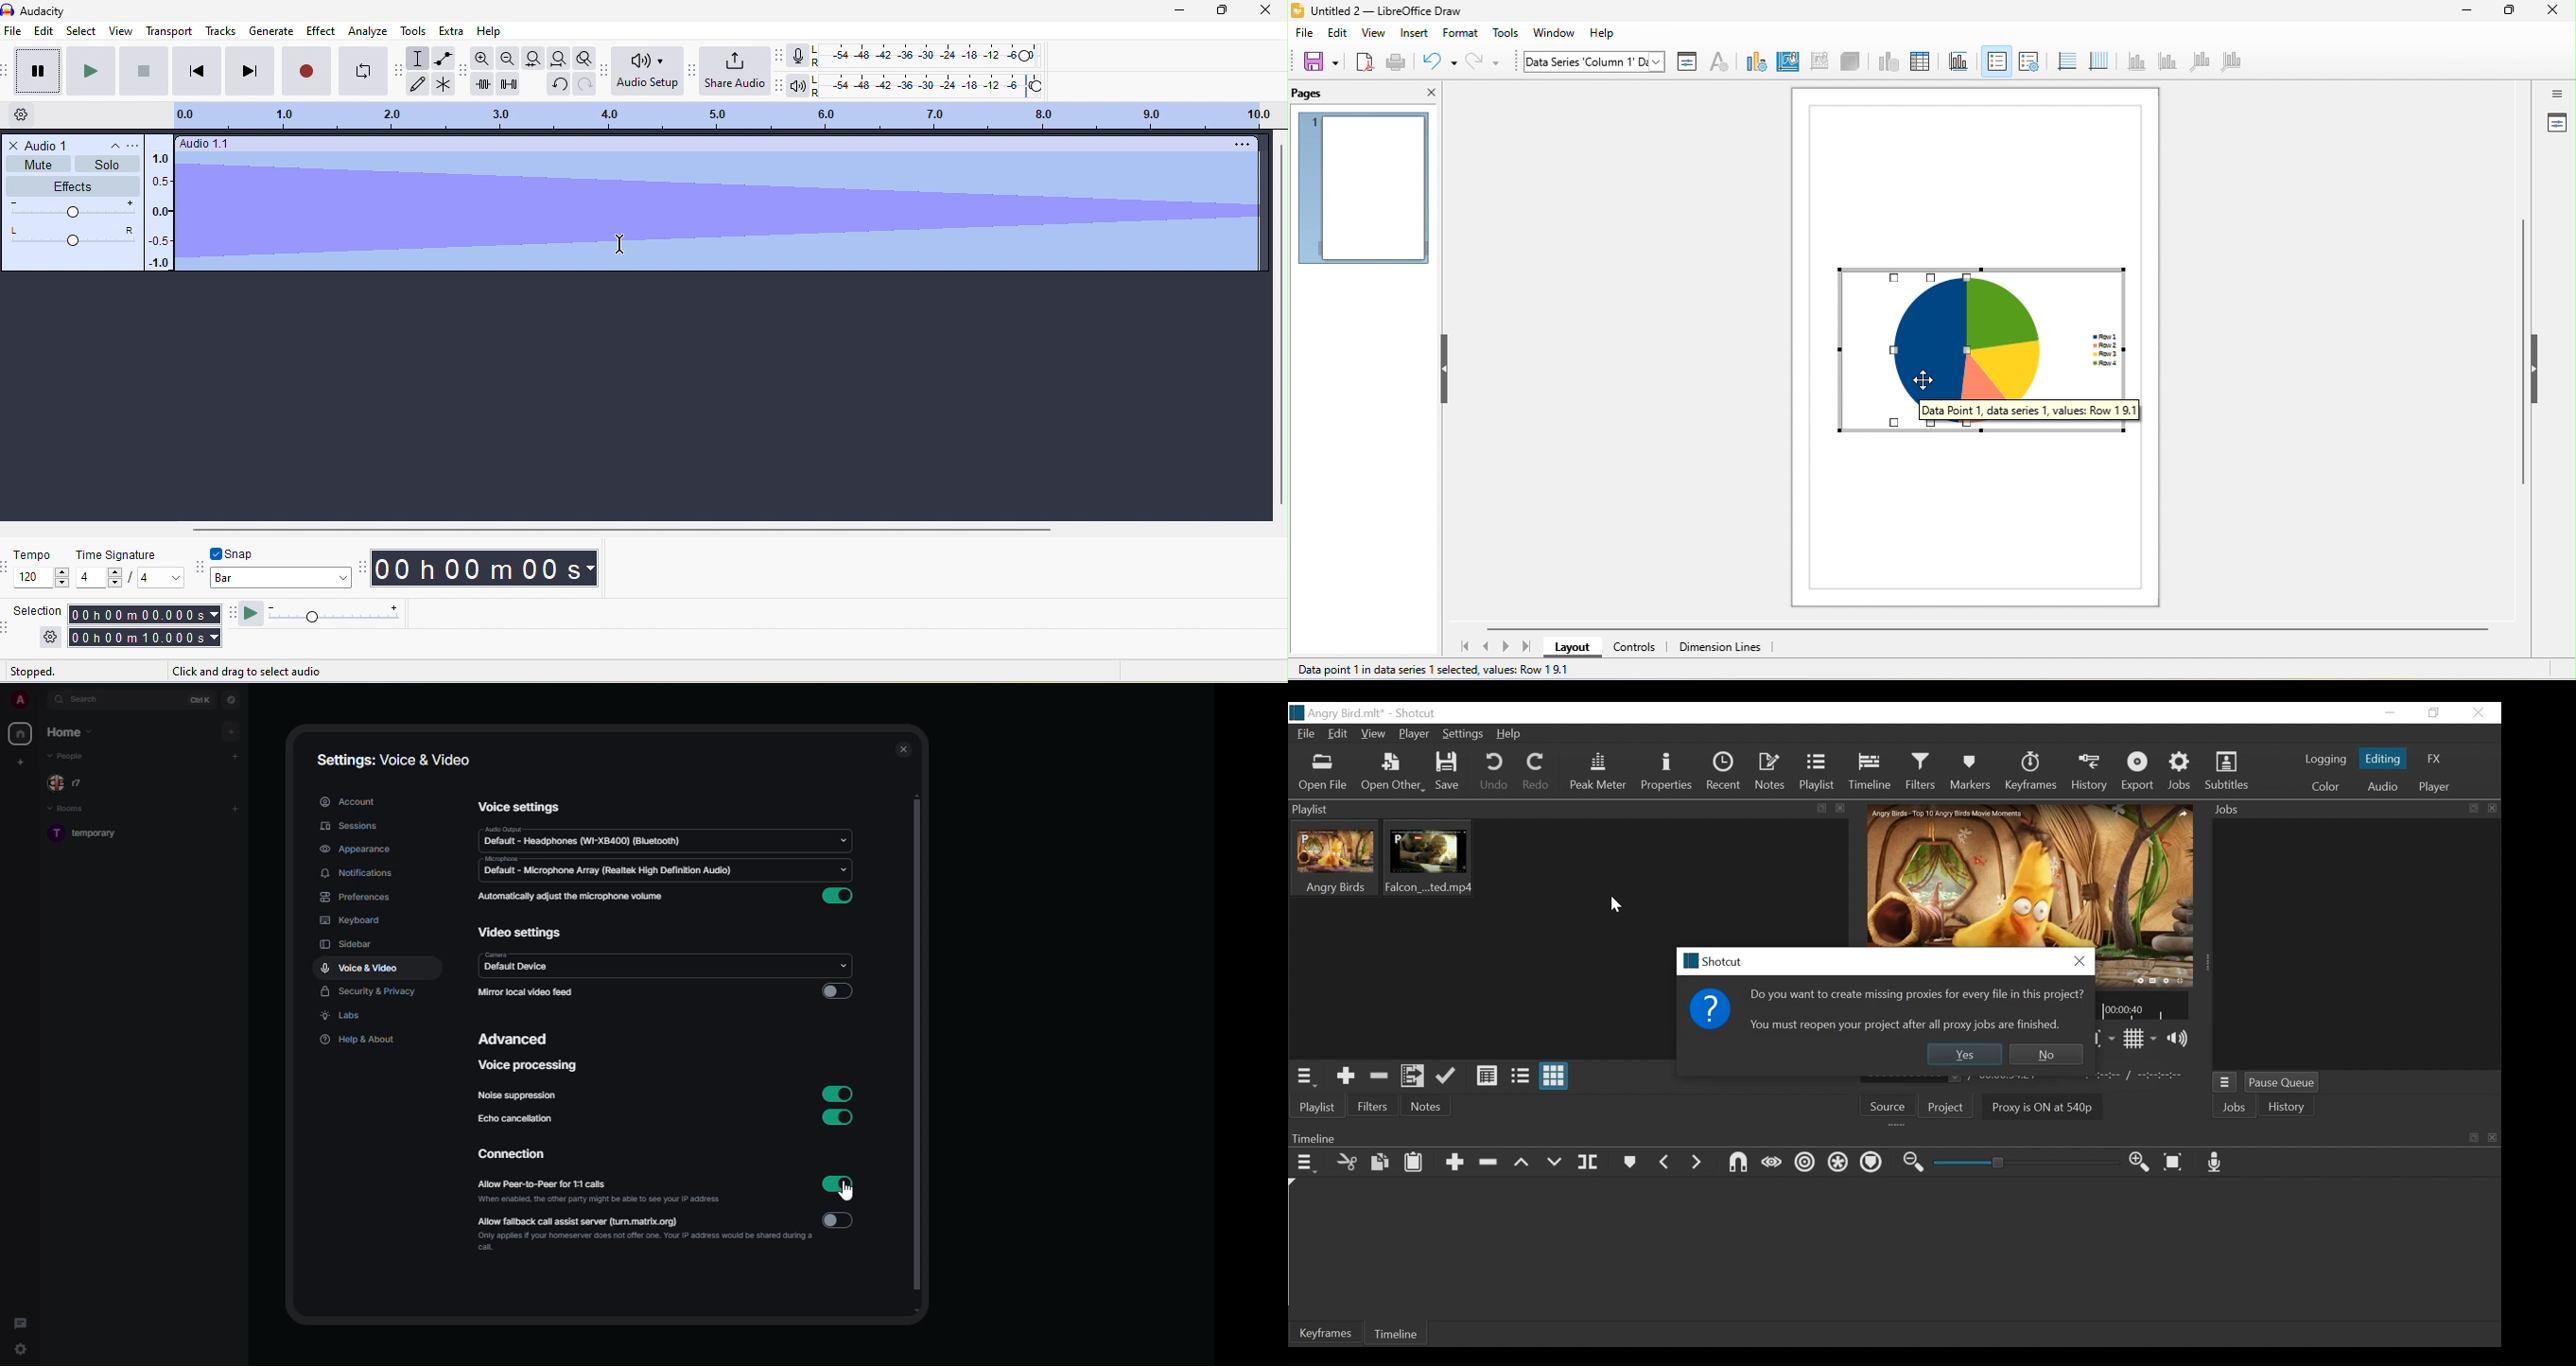  What do you see at coordinates (108, 146) in the screenshot?
I see `collapse` at bounding box center [108, 146].